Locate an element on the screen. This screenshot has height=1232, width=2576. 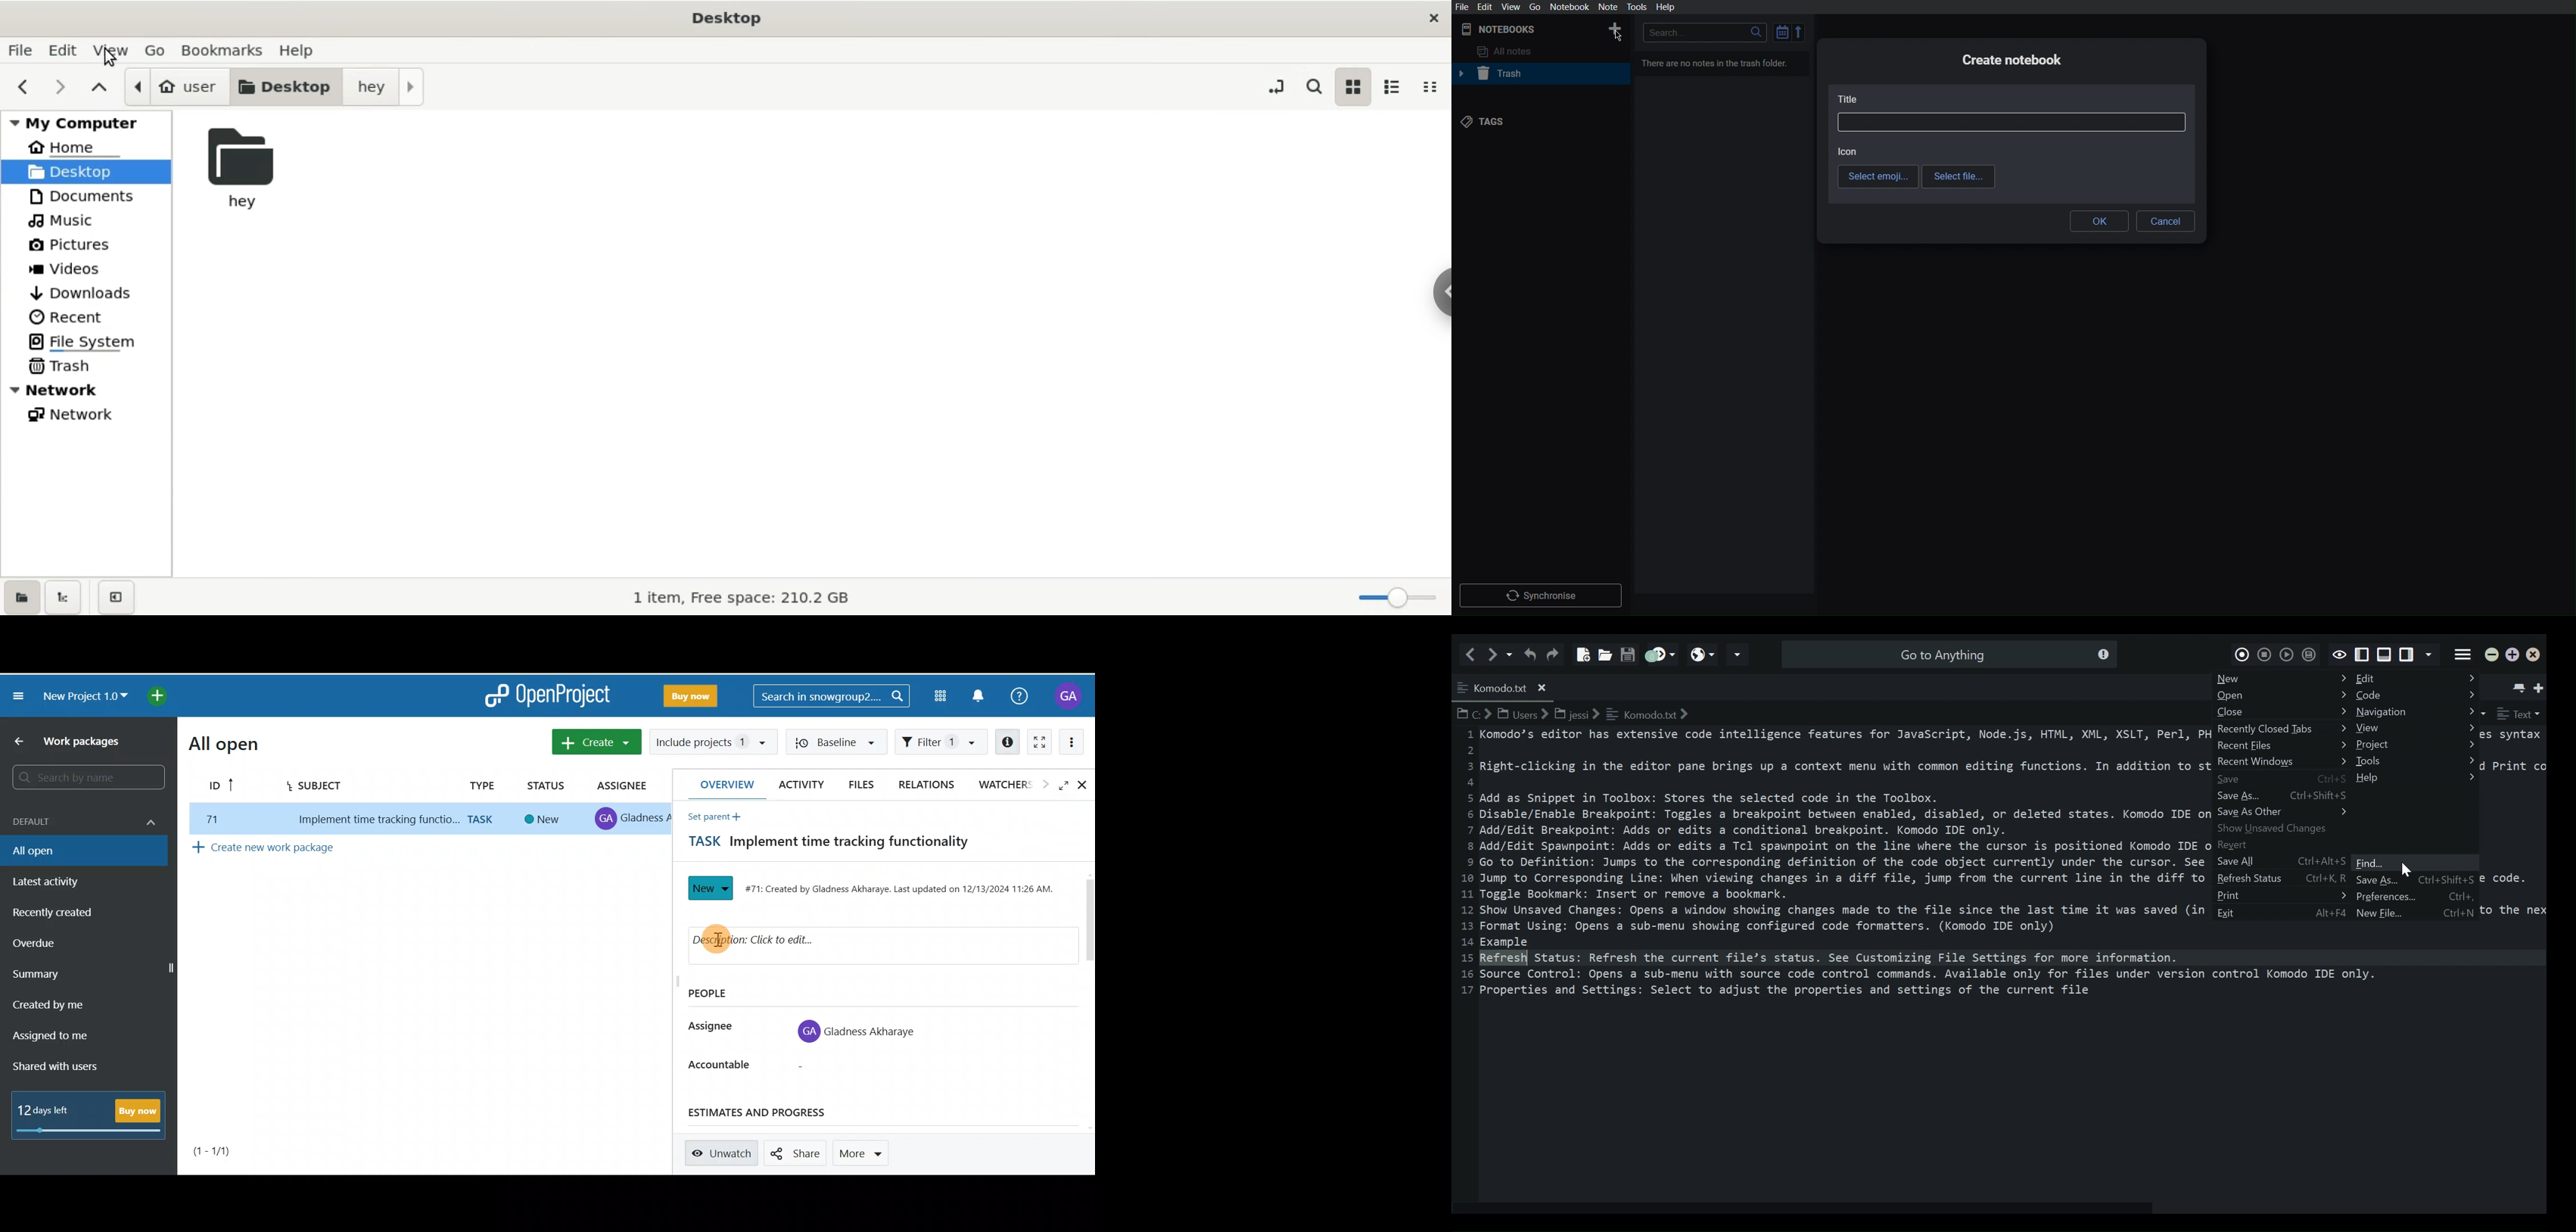
Collapse project menu is located at coordinates (19, 699).